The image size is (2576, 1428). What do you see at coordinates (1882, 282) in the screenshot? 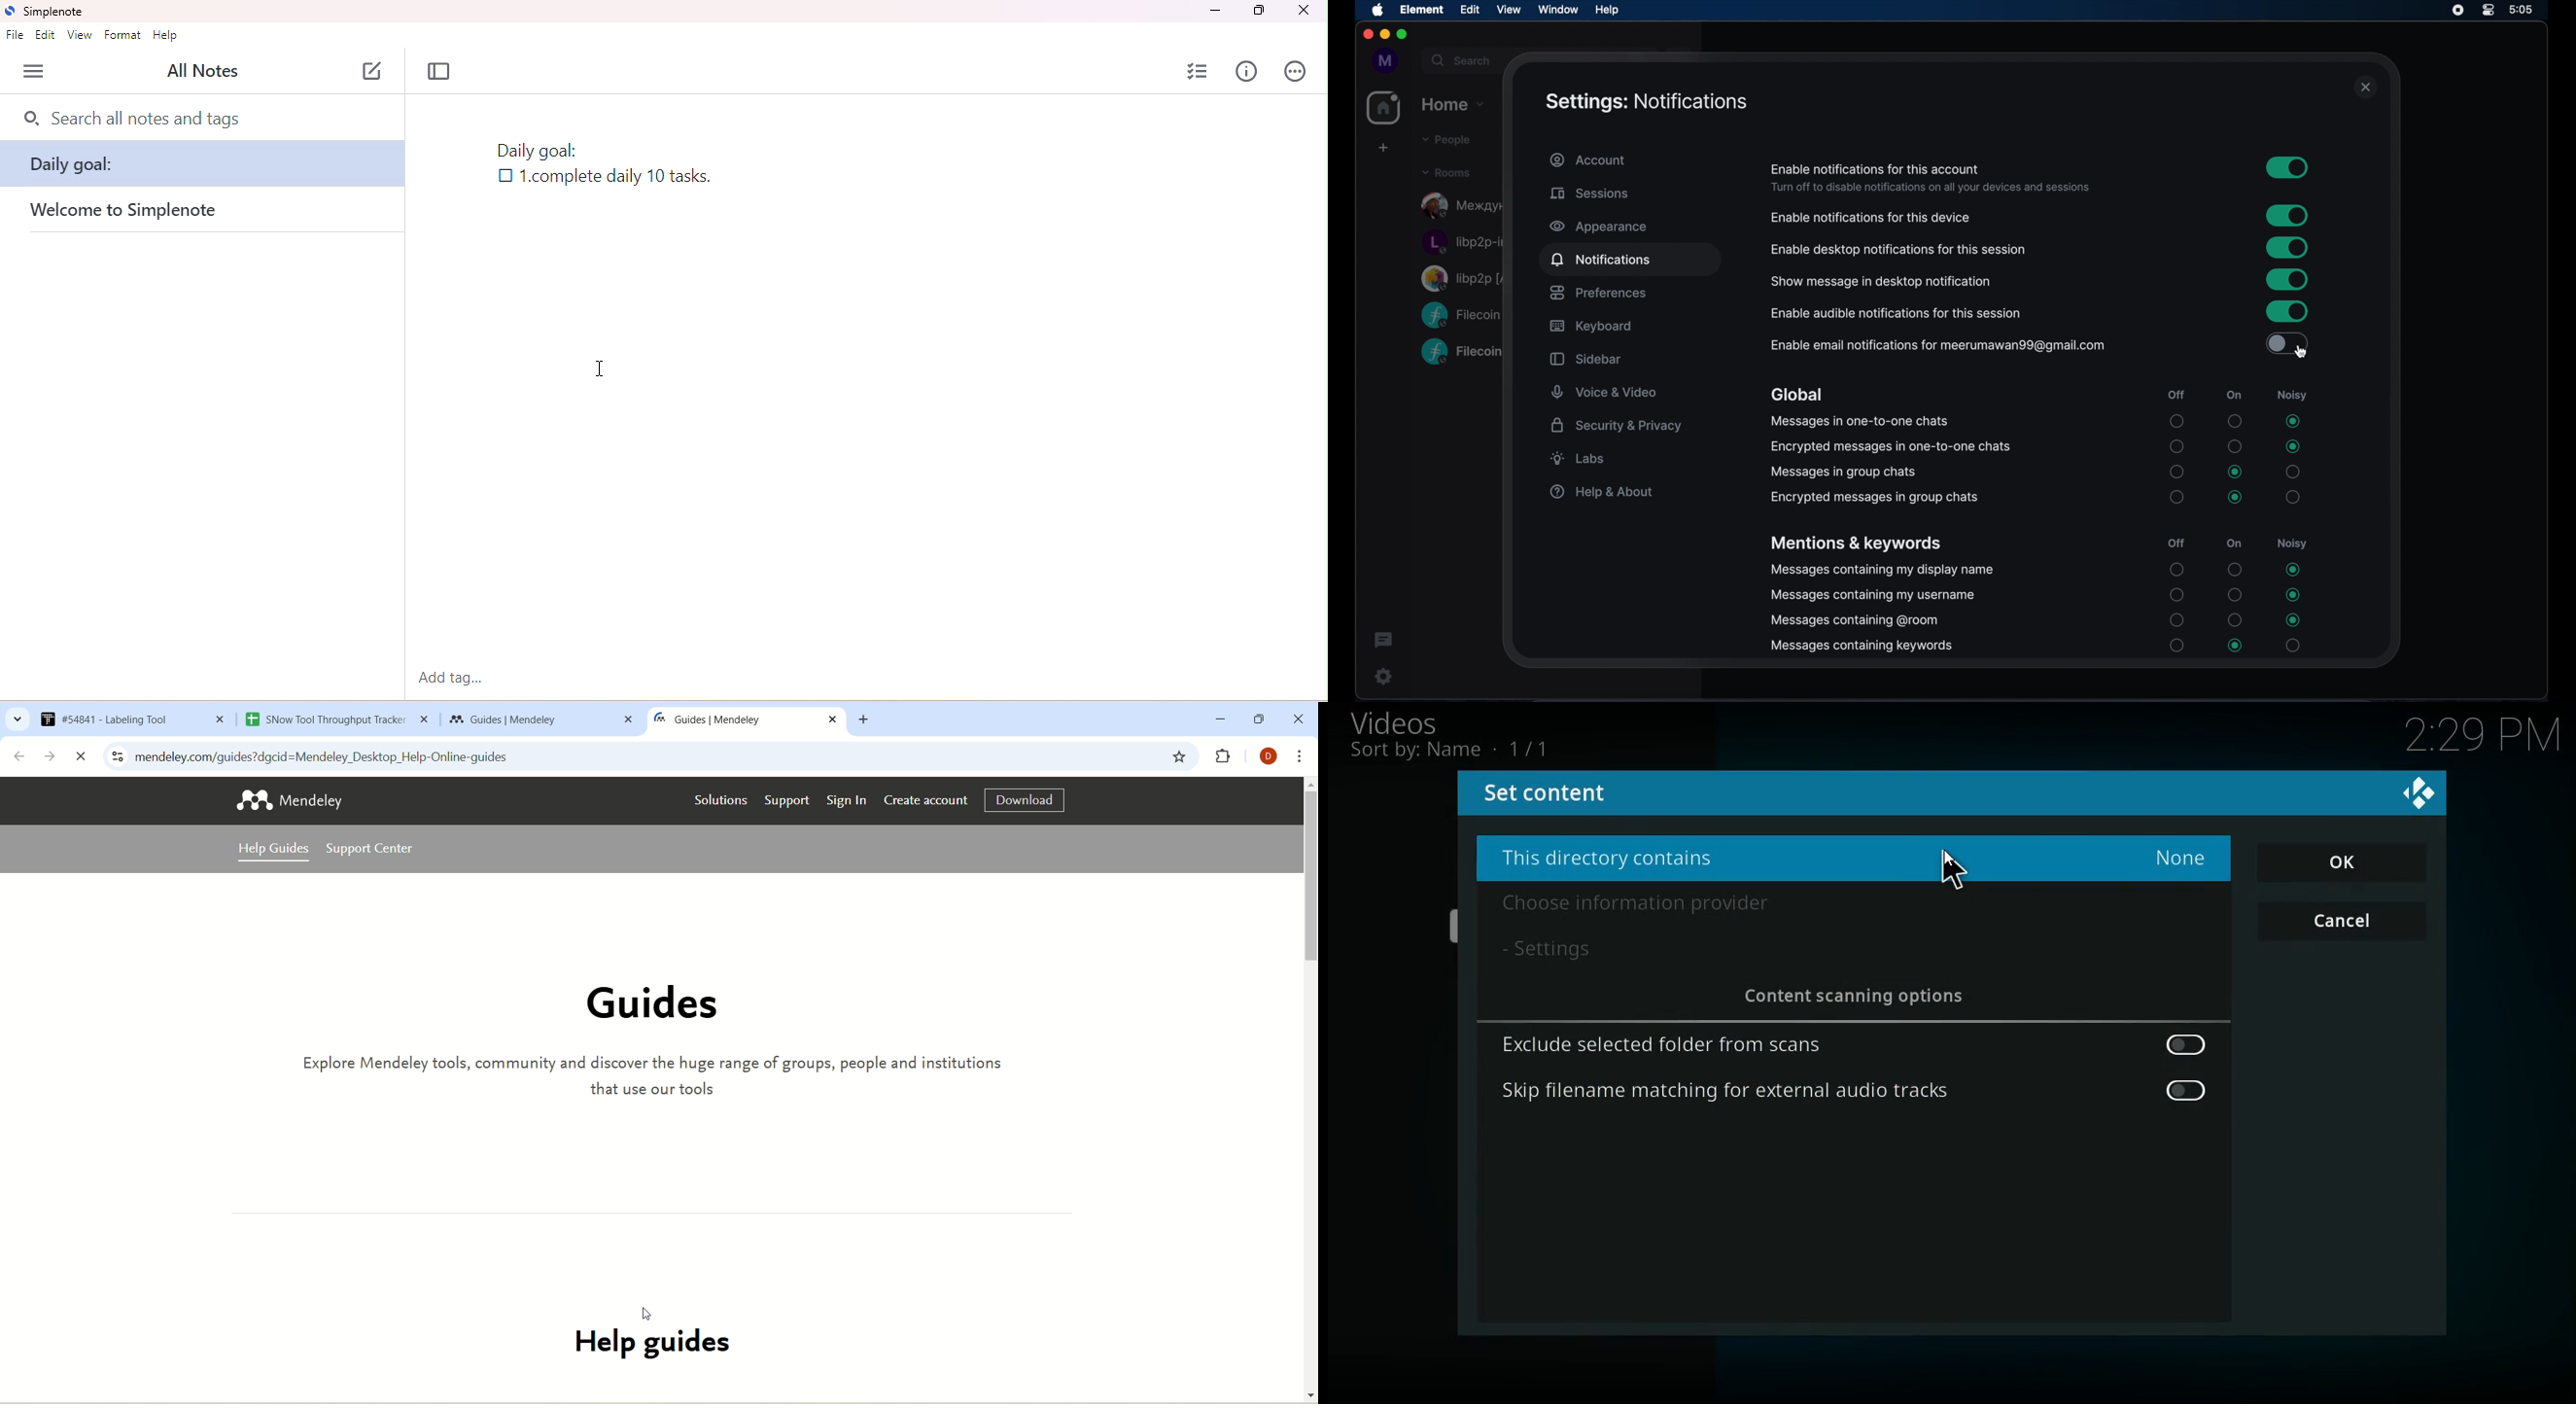
I see `show message in desktop notification` at bounding box center [1882, 282].